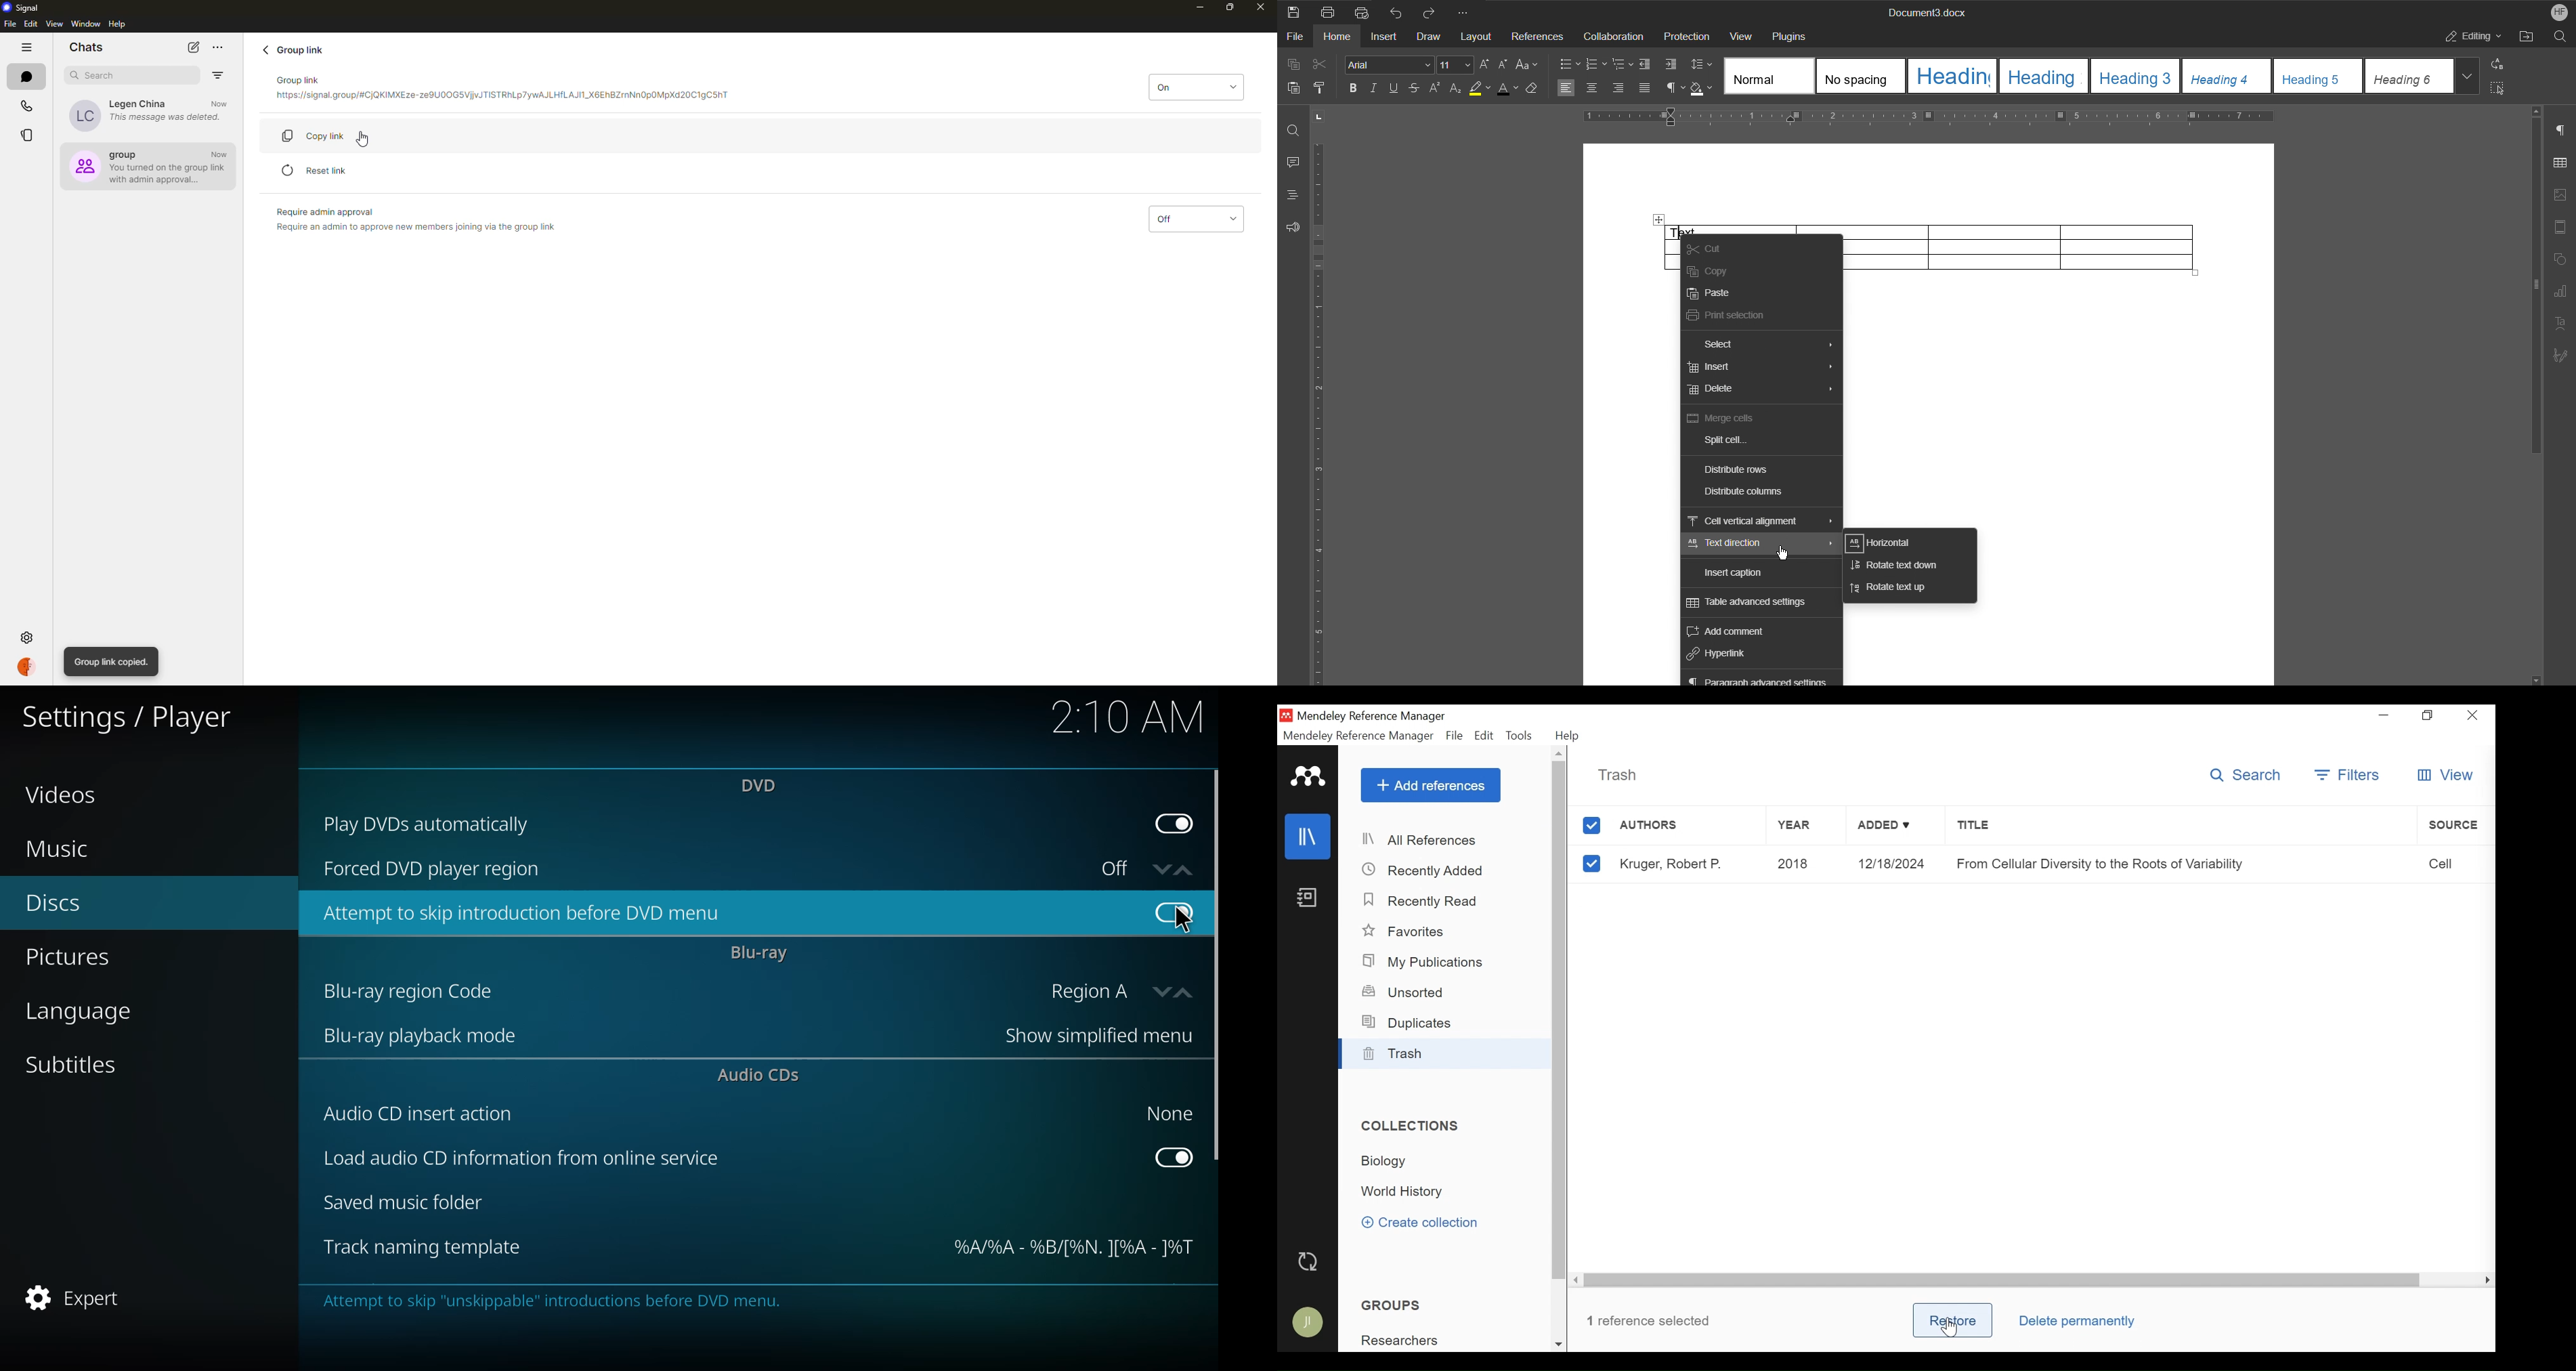  What do you see at coordinates (433, 822) in the screenshot?
I see `play dvds automatically` at bounding box center [433, 822].